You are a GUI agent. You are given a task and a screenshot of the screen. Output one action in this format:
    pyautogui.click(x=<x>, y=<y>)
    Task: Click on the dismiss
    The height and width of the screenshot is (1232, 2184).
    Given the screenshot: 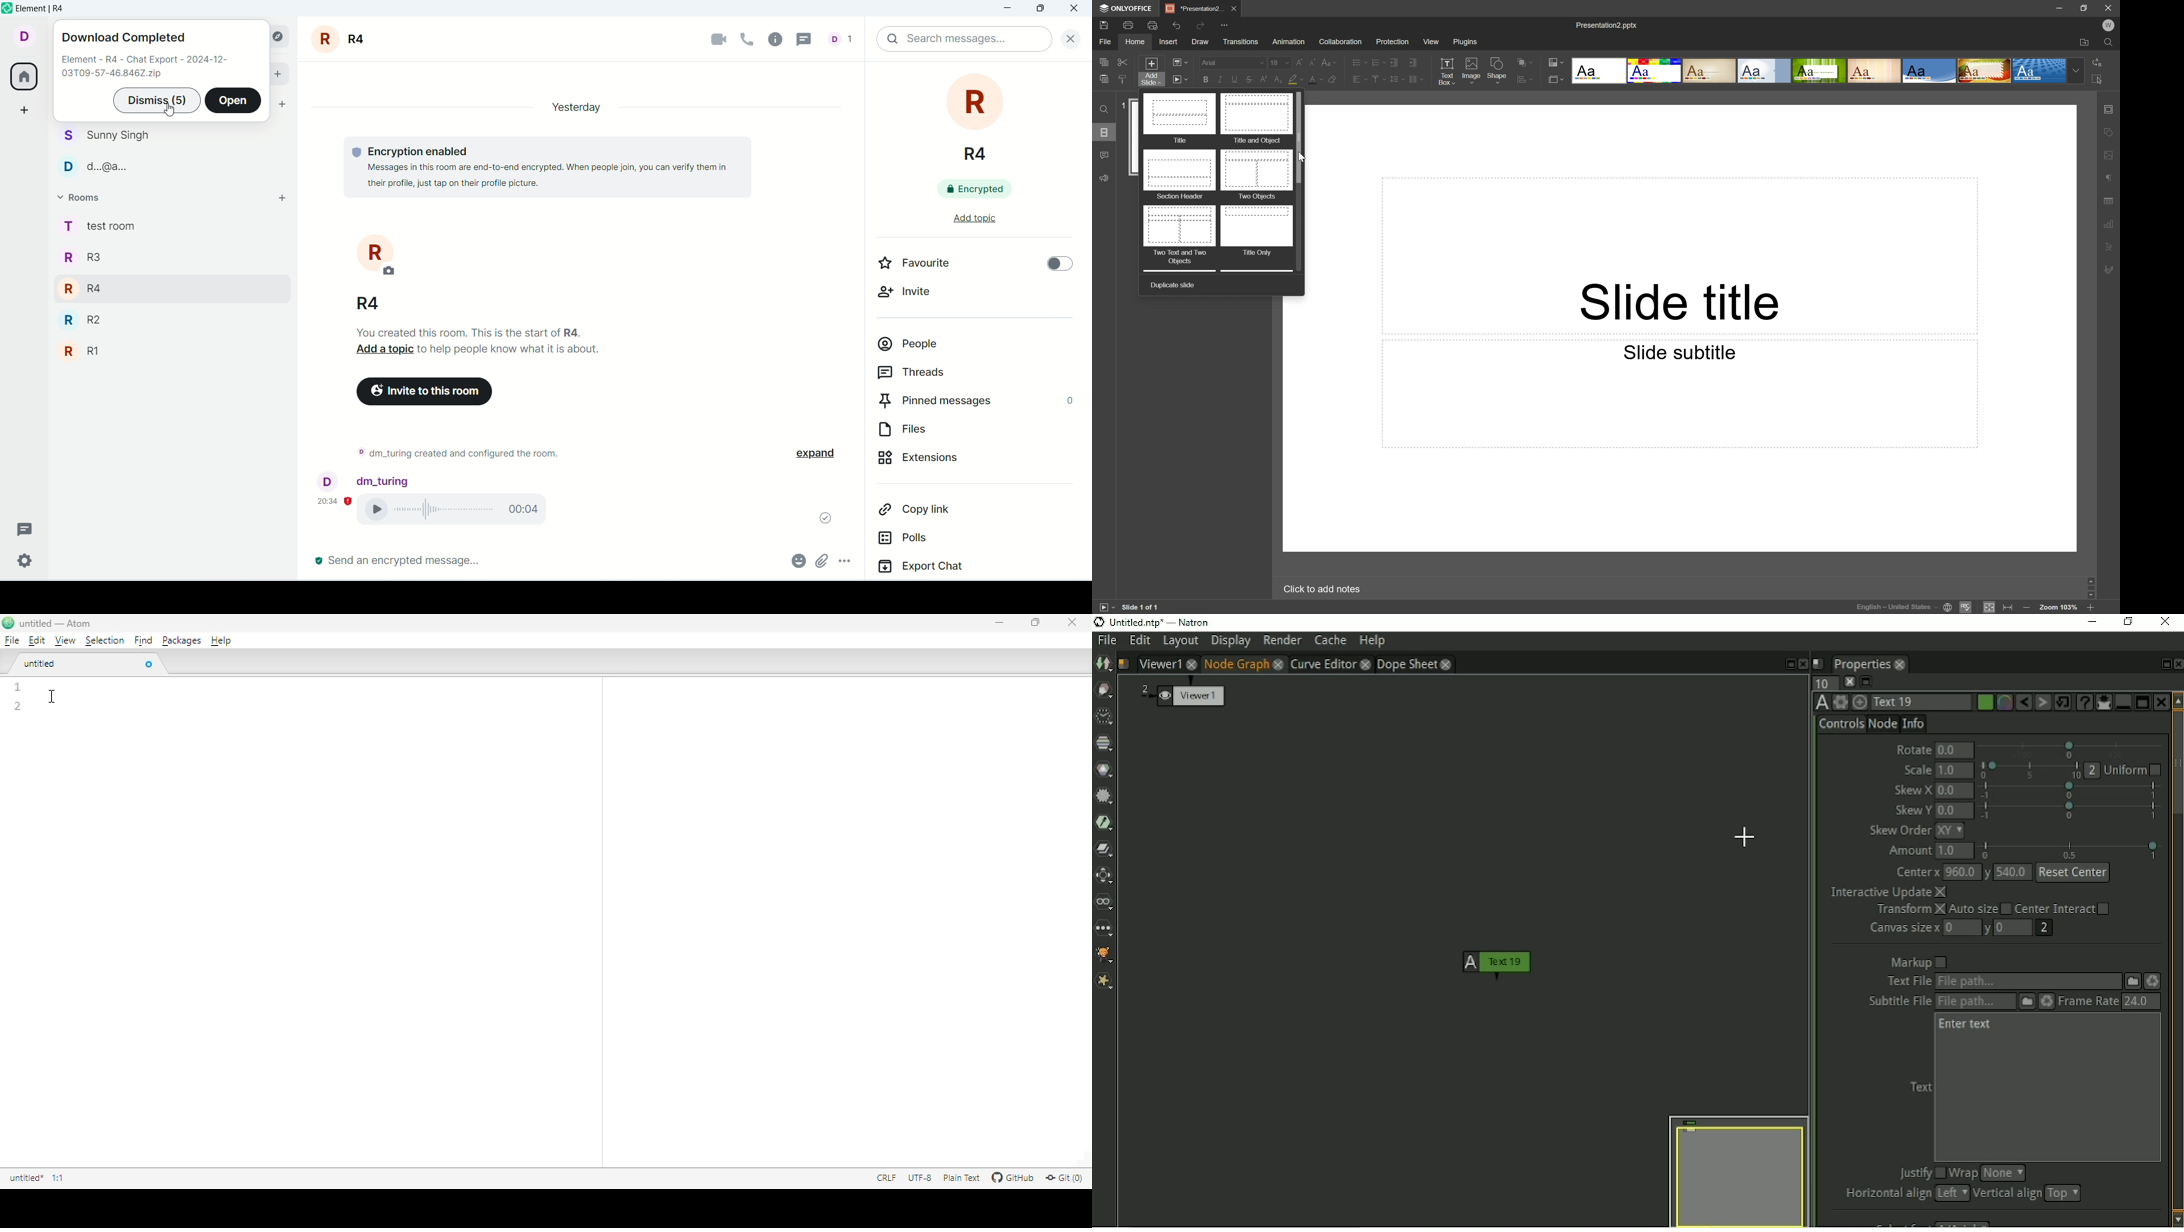 What is the action you would take?
    pyautogui.click(x=156, y=101)
    